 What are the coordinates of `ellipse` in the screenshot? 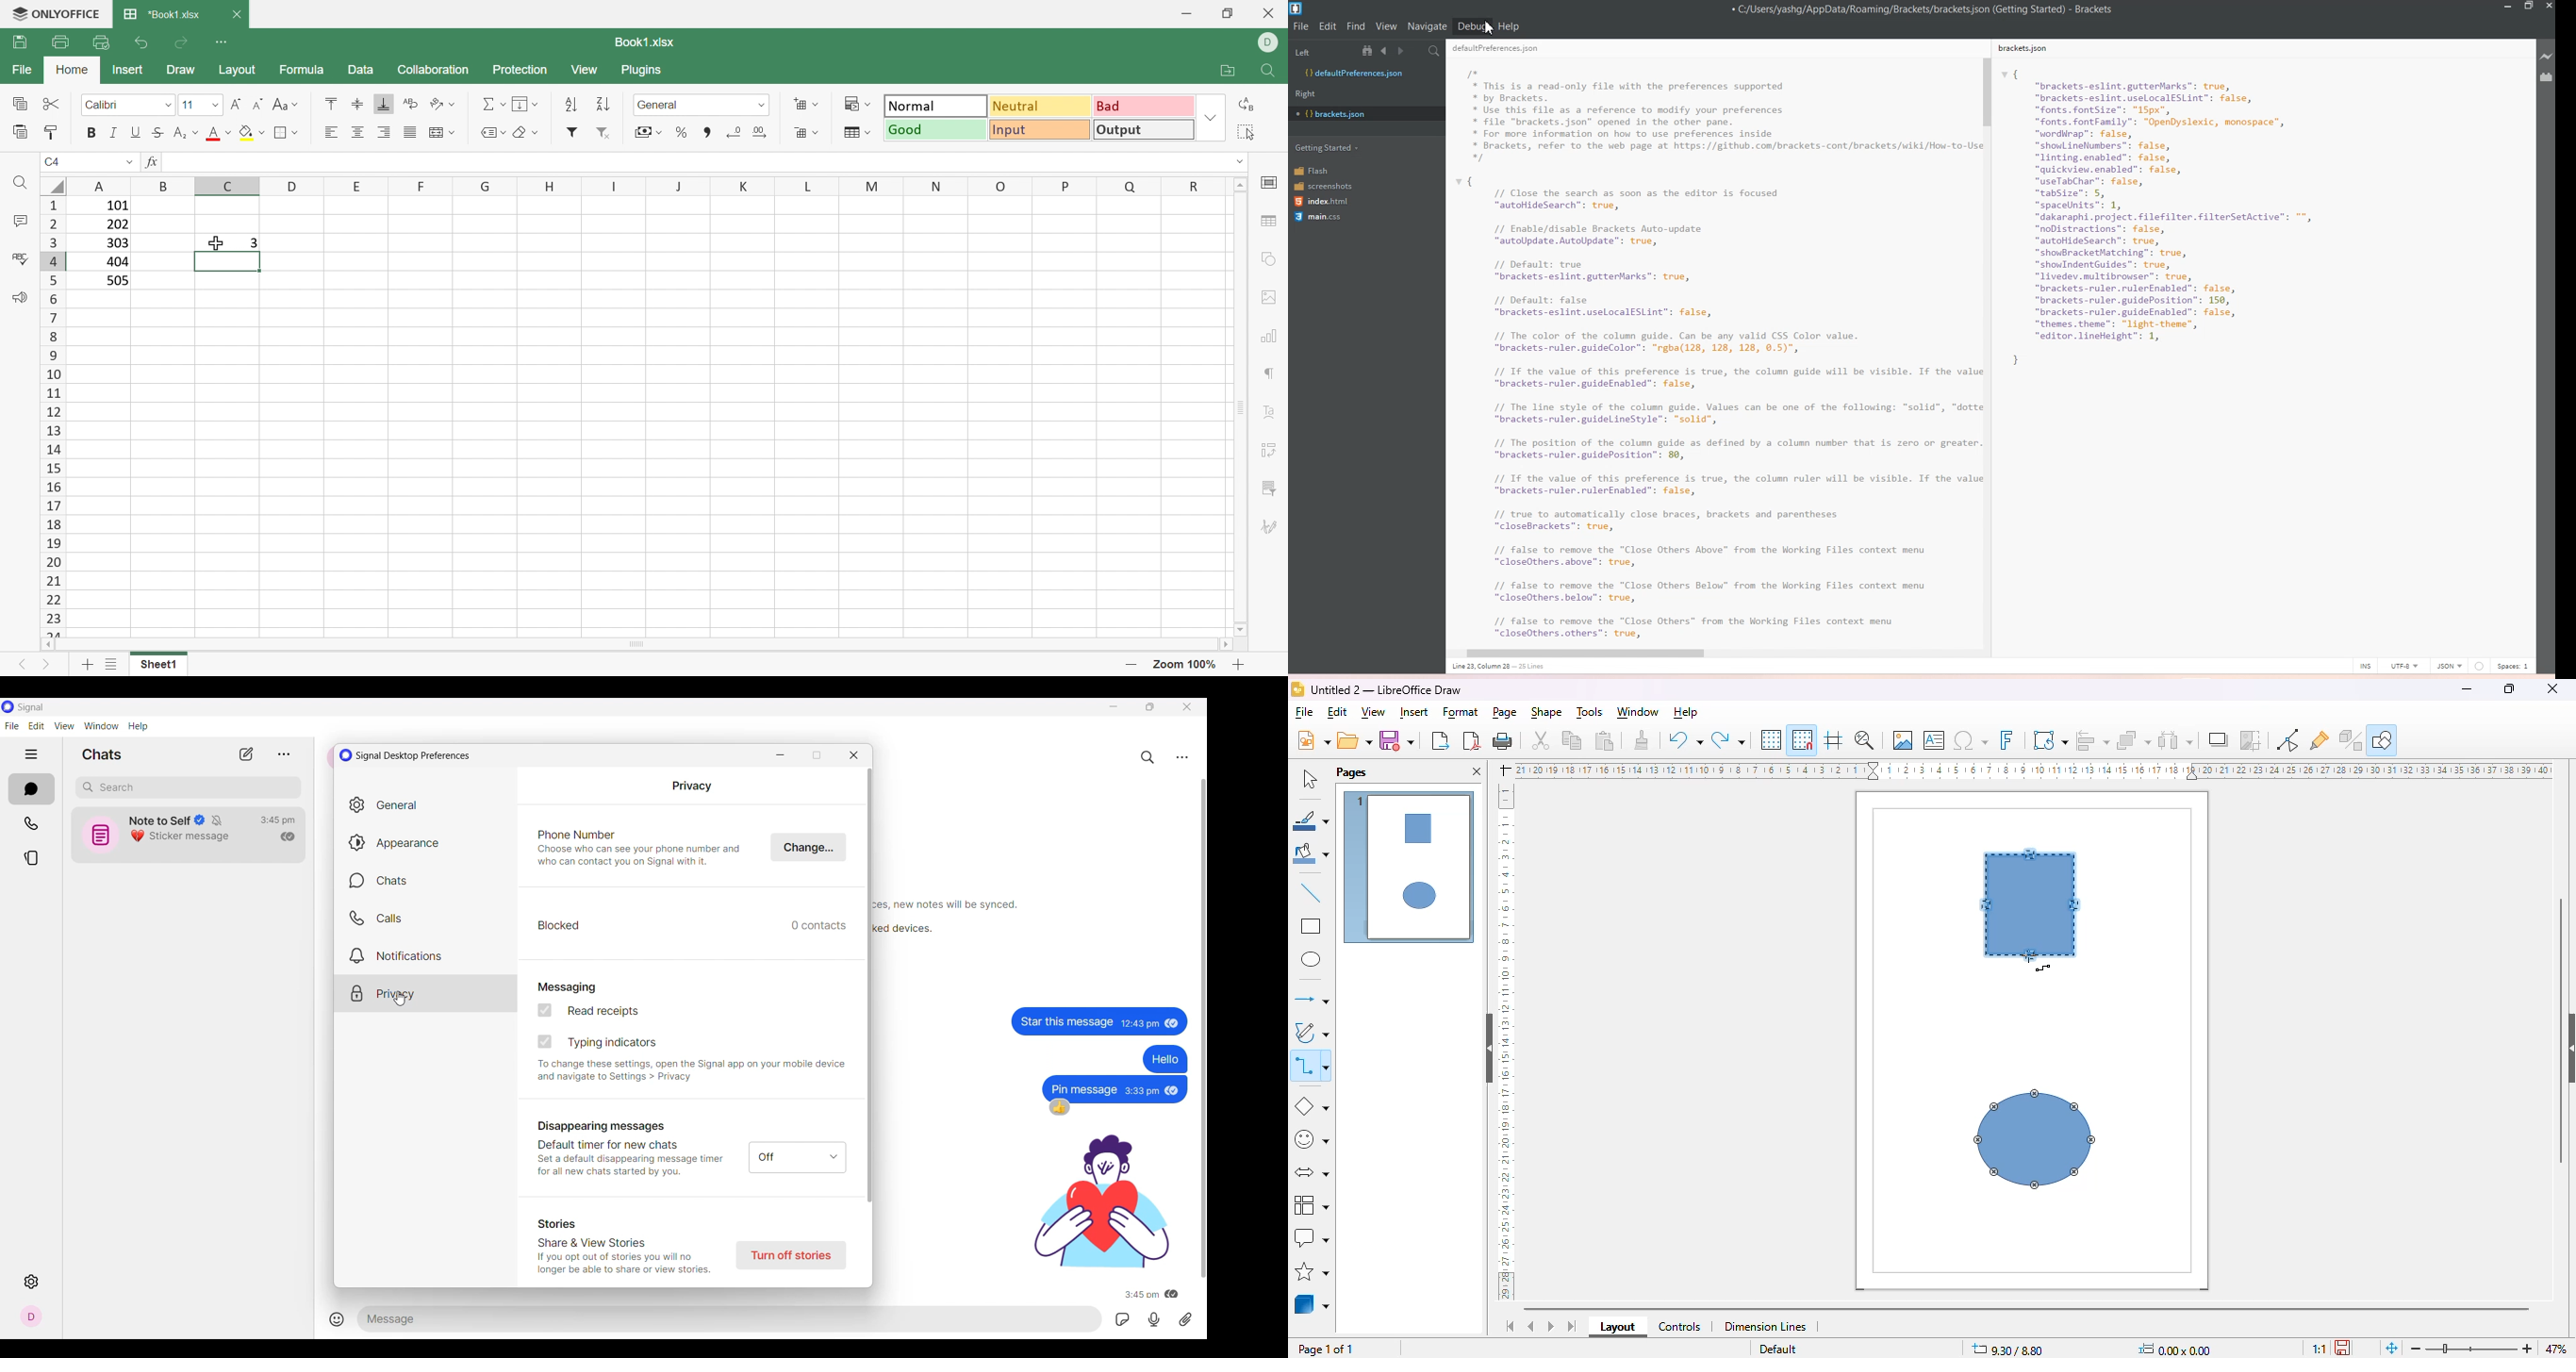 It's located at (1311, 959).